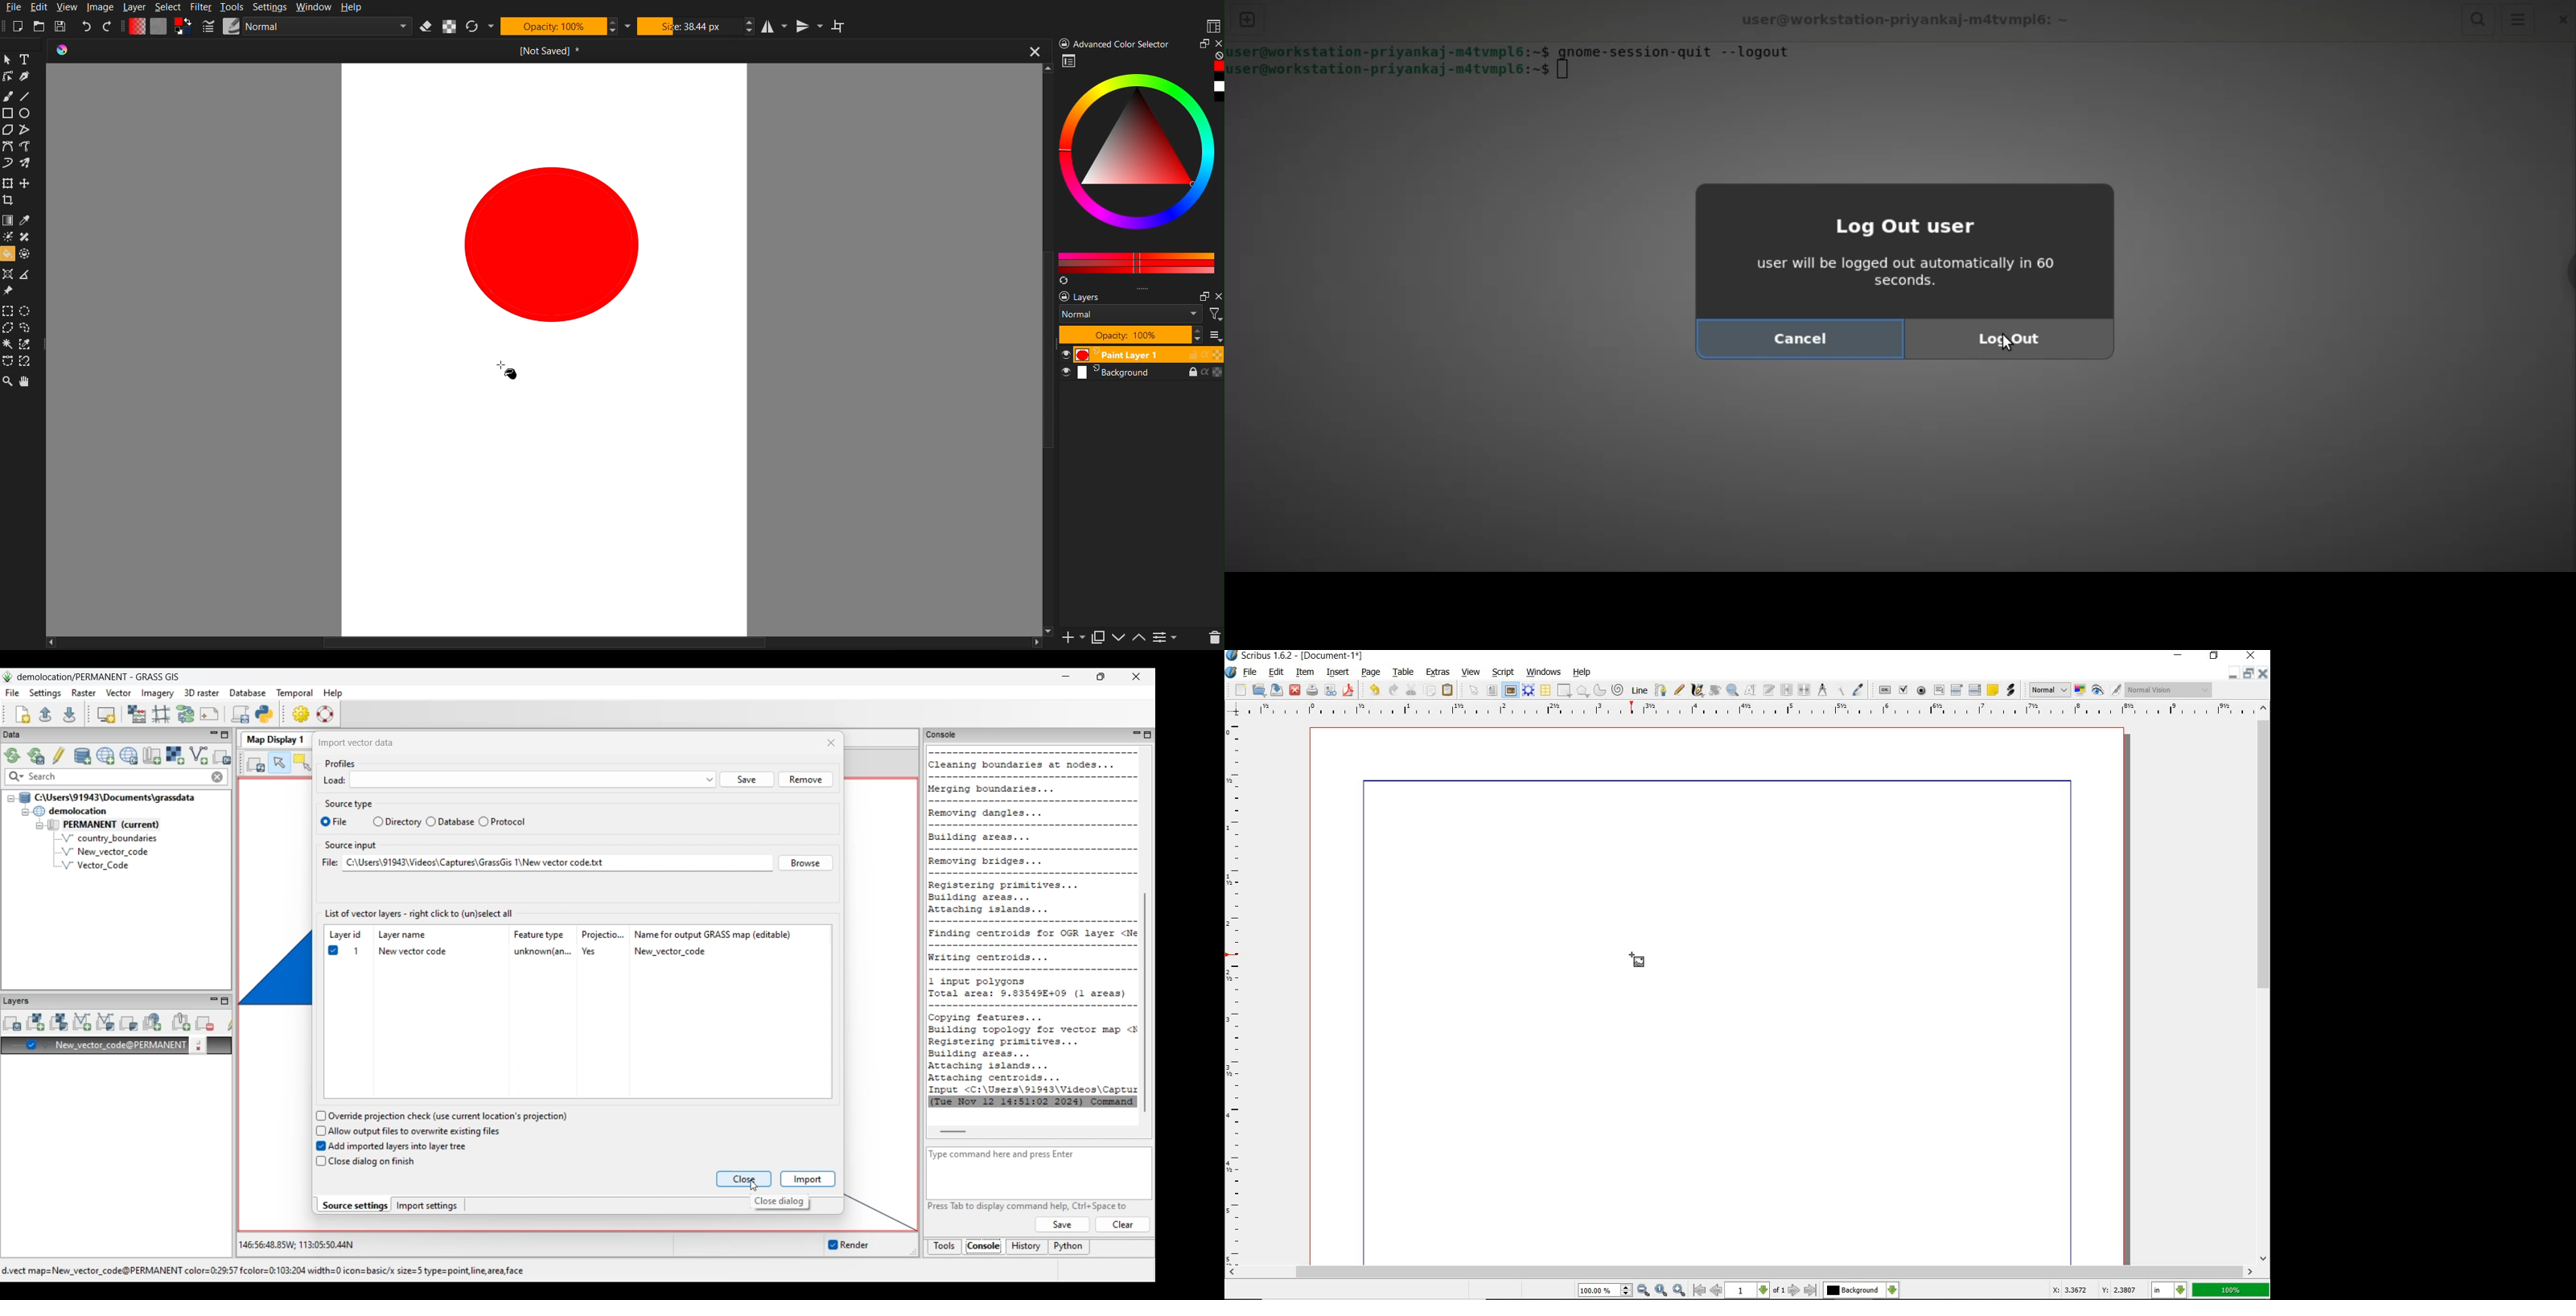 This screenshot has height=1316, width=2576. Describe the element at coordinates (27, 96) in the screenshot. I see `Line` at that location.